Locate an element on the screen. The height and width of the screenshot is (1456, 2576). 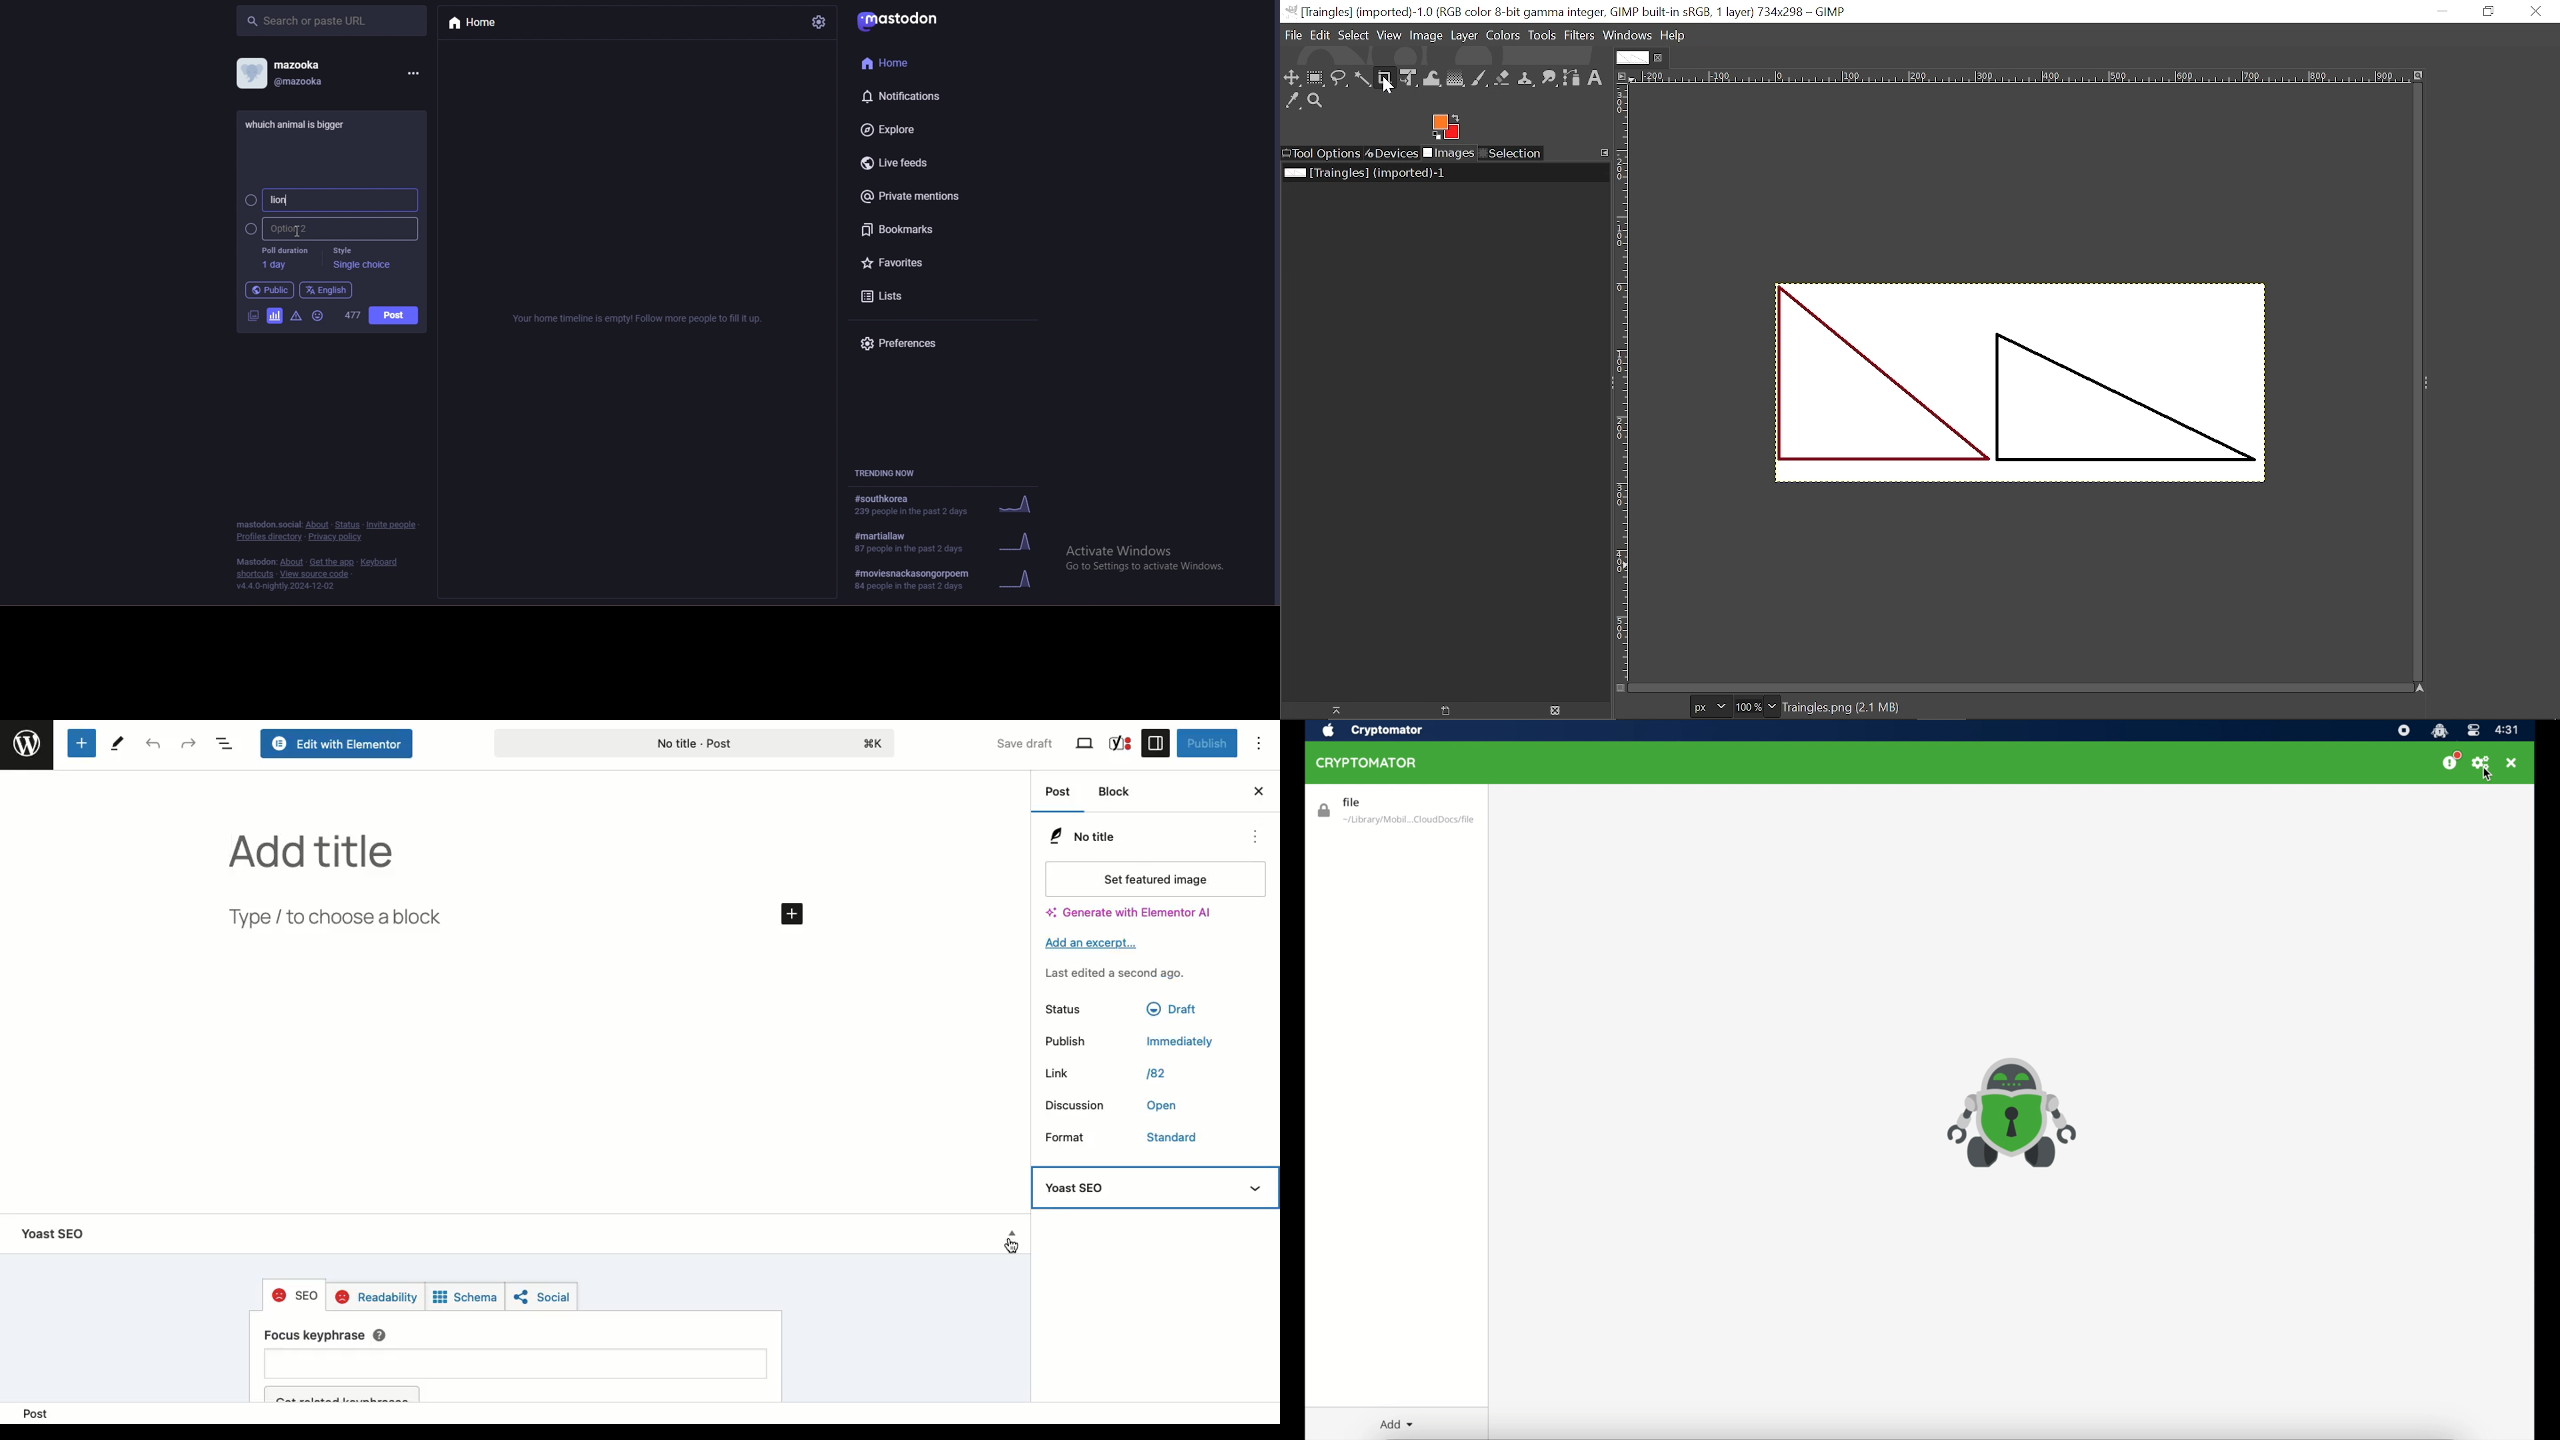
mastodon is located at coordinates (267, 524).